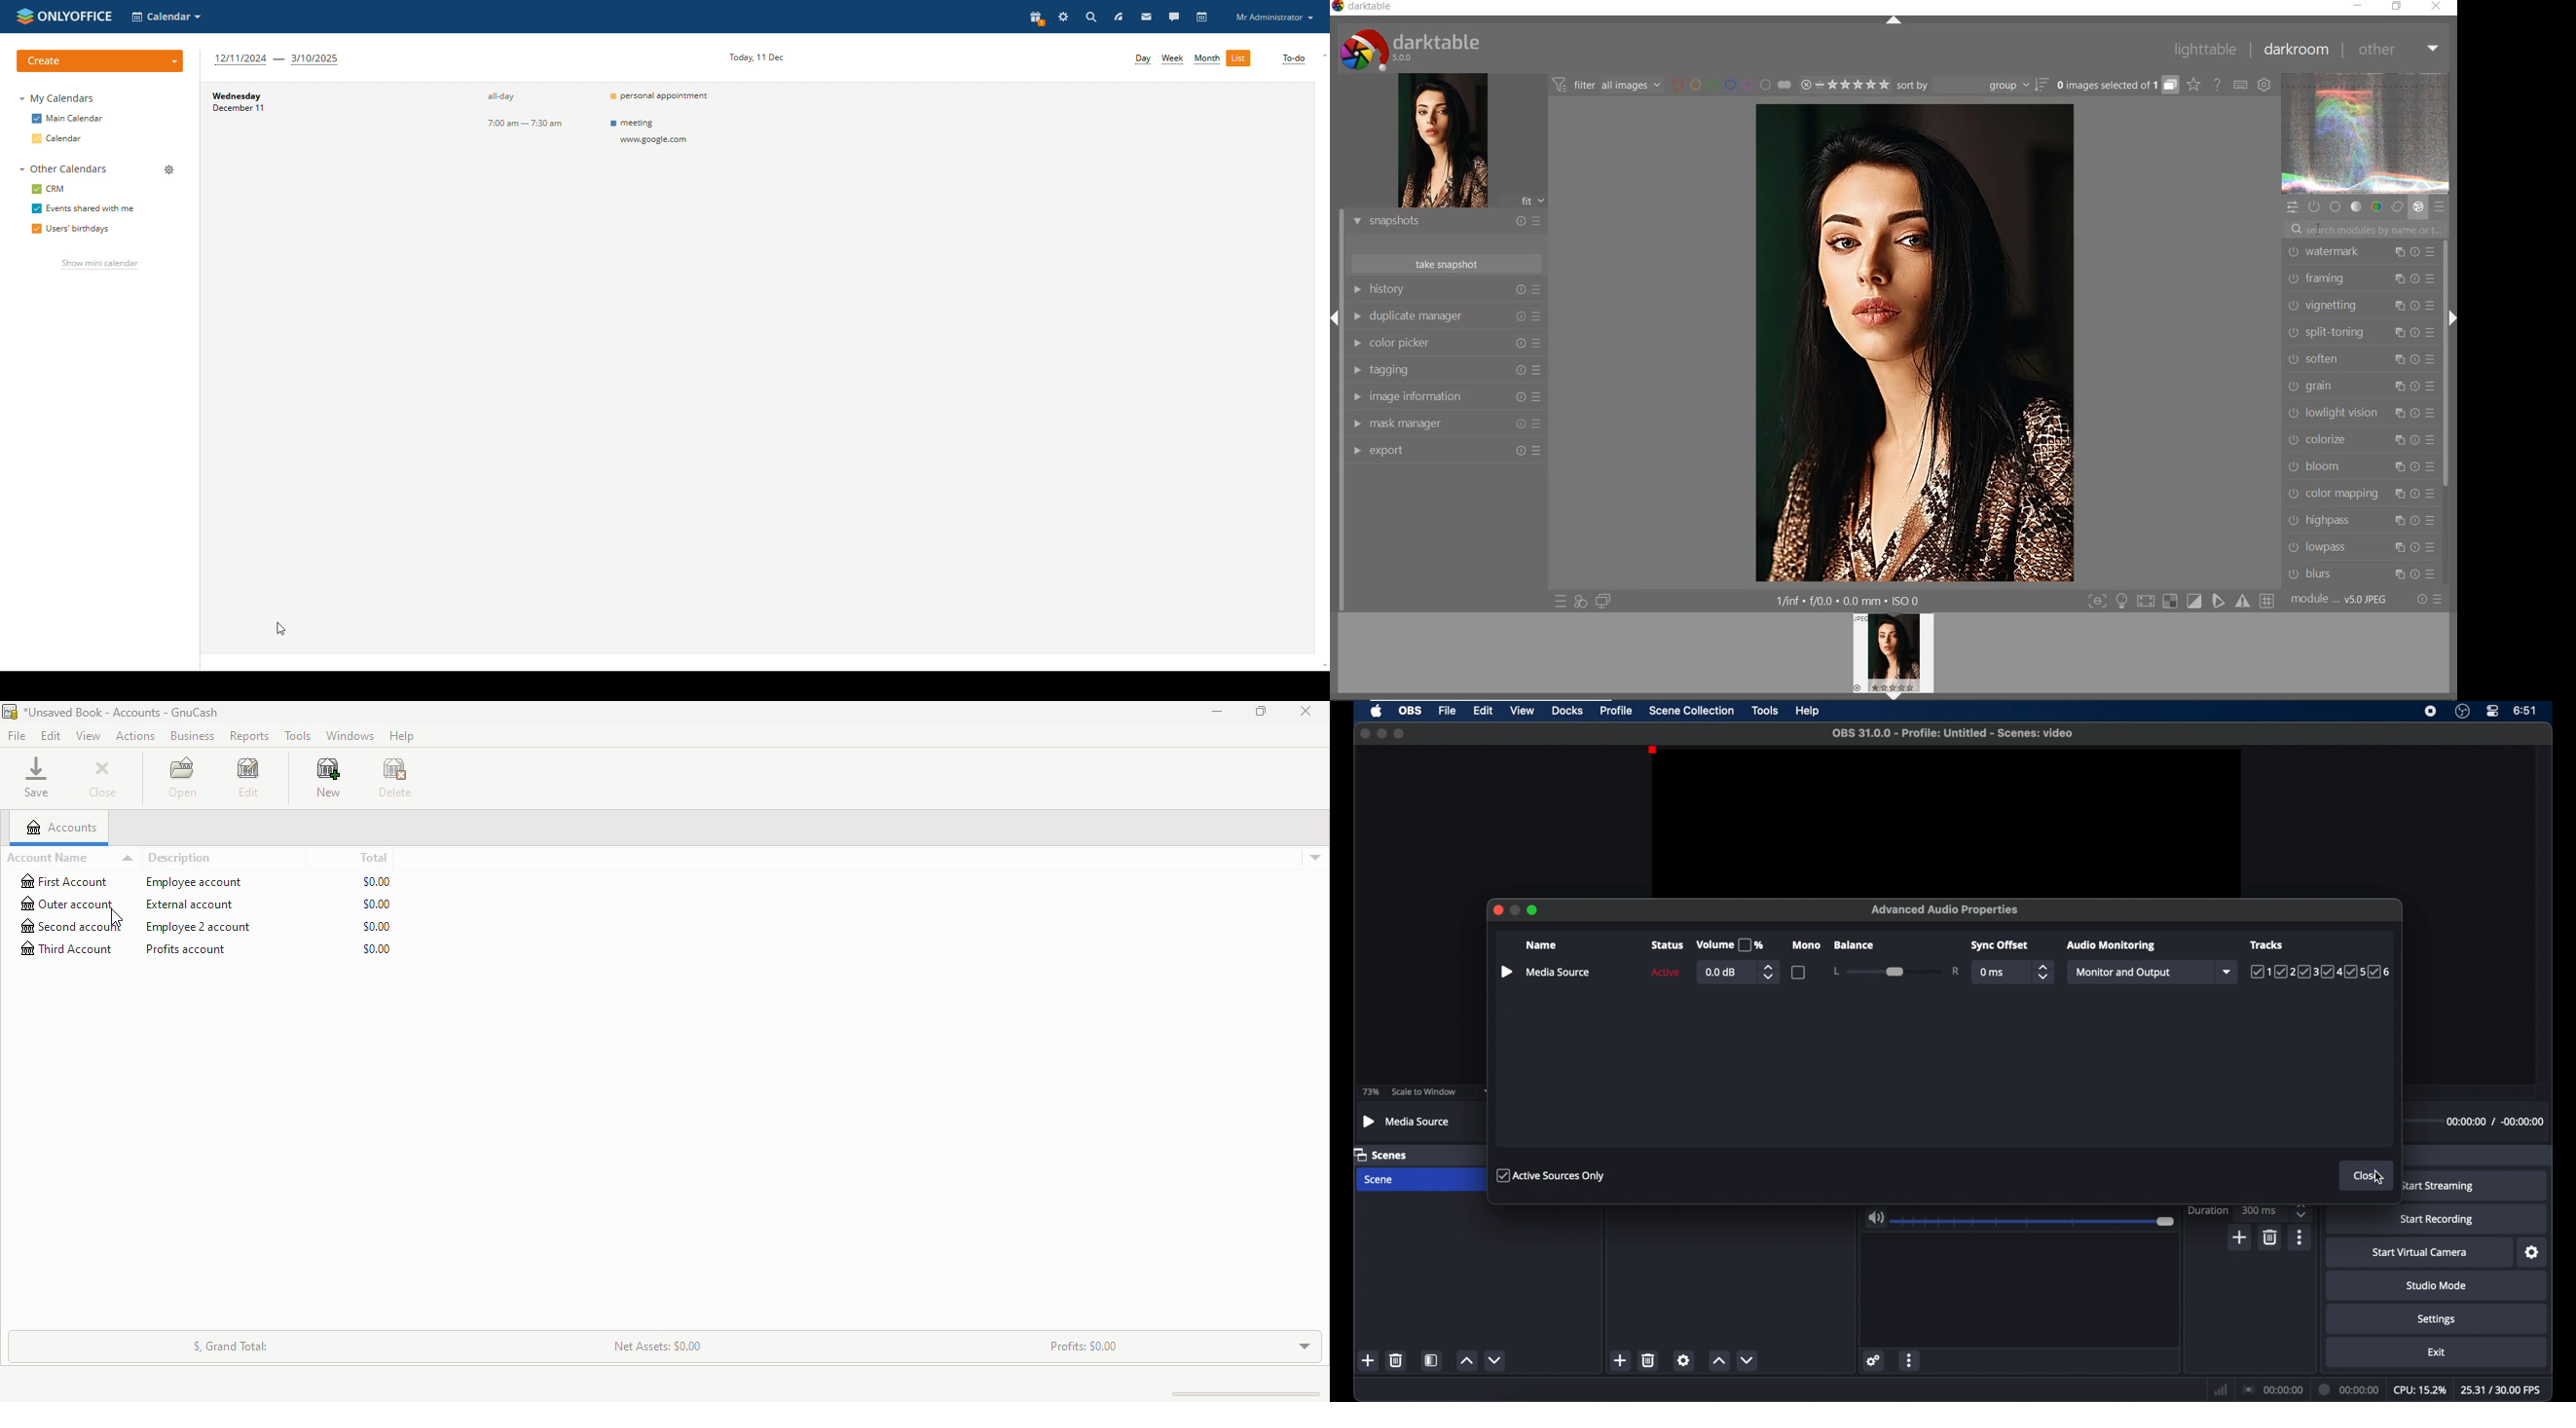  Describe the element at coordinates (1446, 291) in the screenshot. I see `HISTORY` at that location.